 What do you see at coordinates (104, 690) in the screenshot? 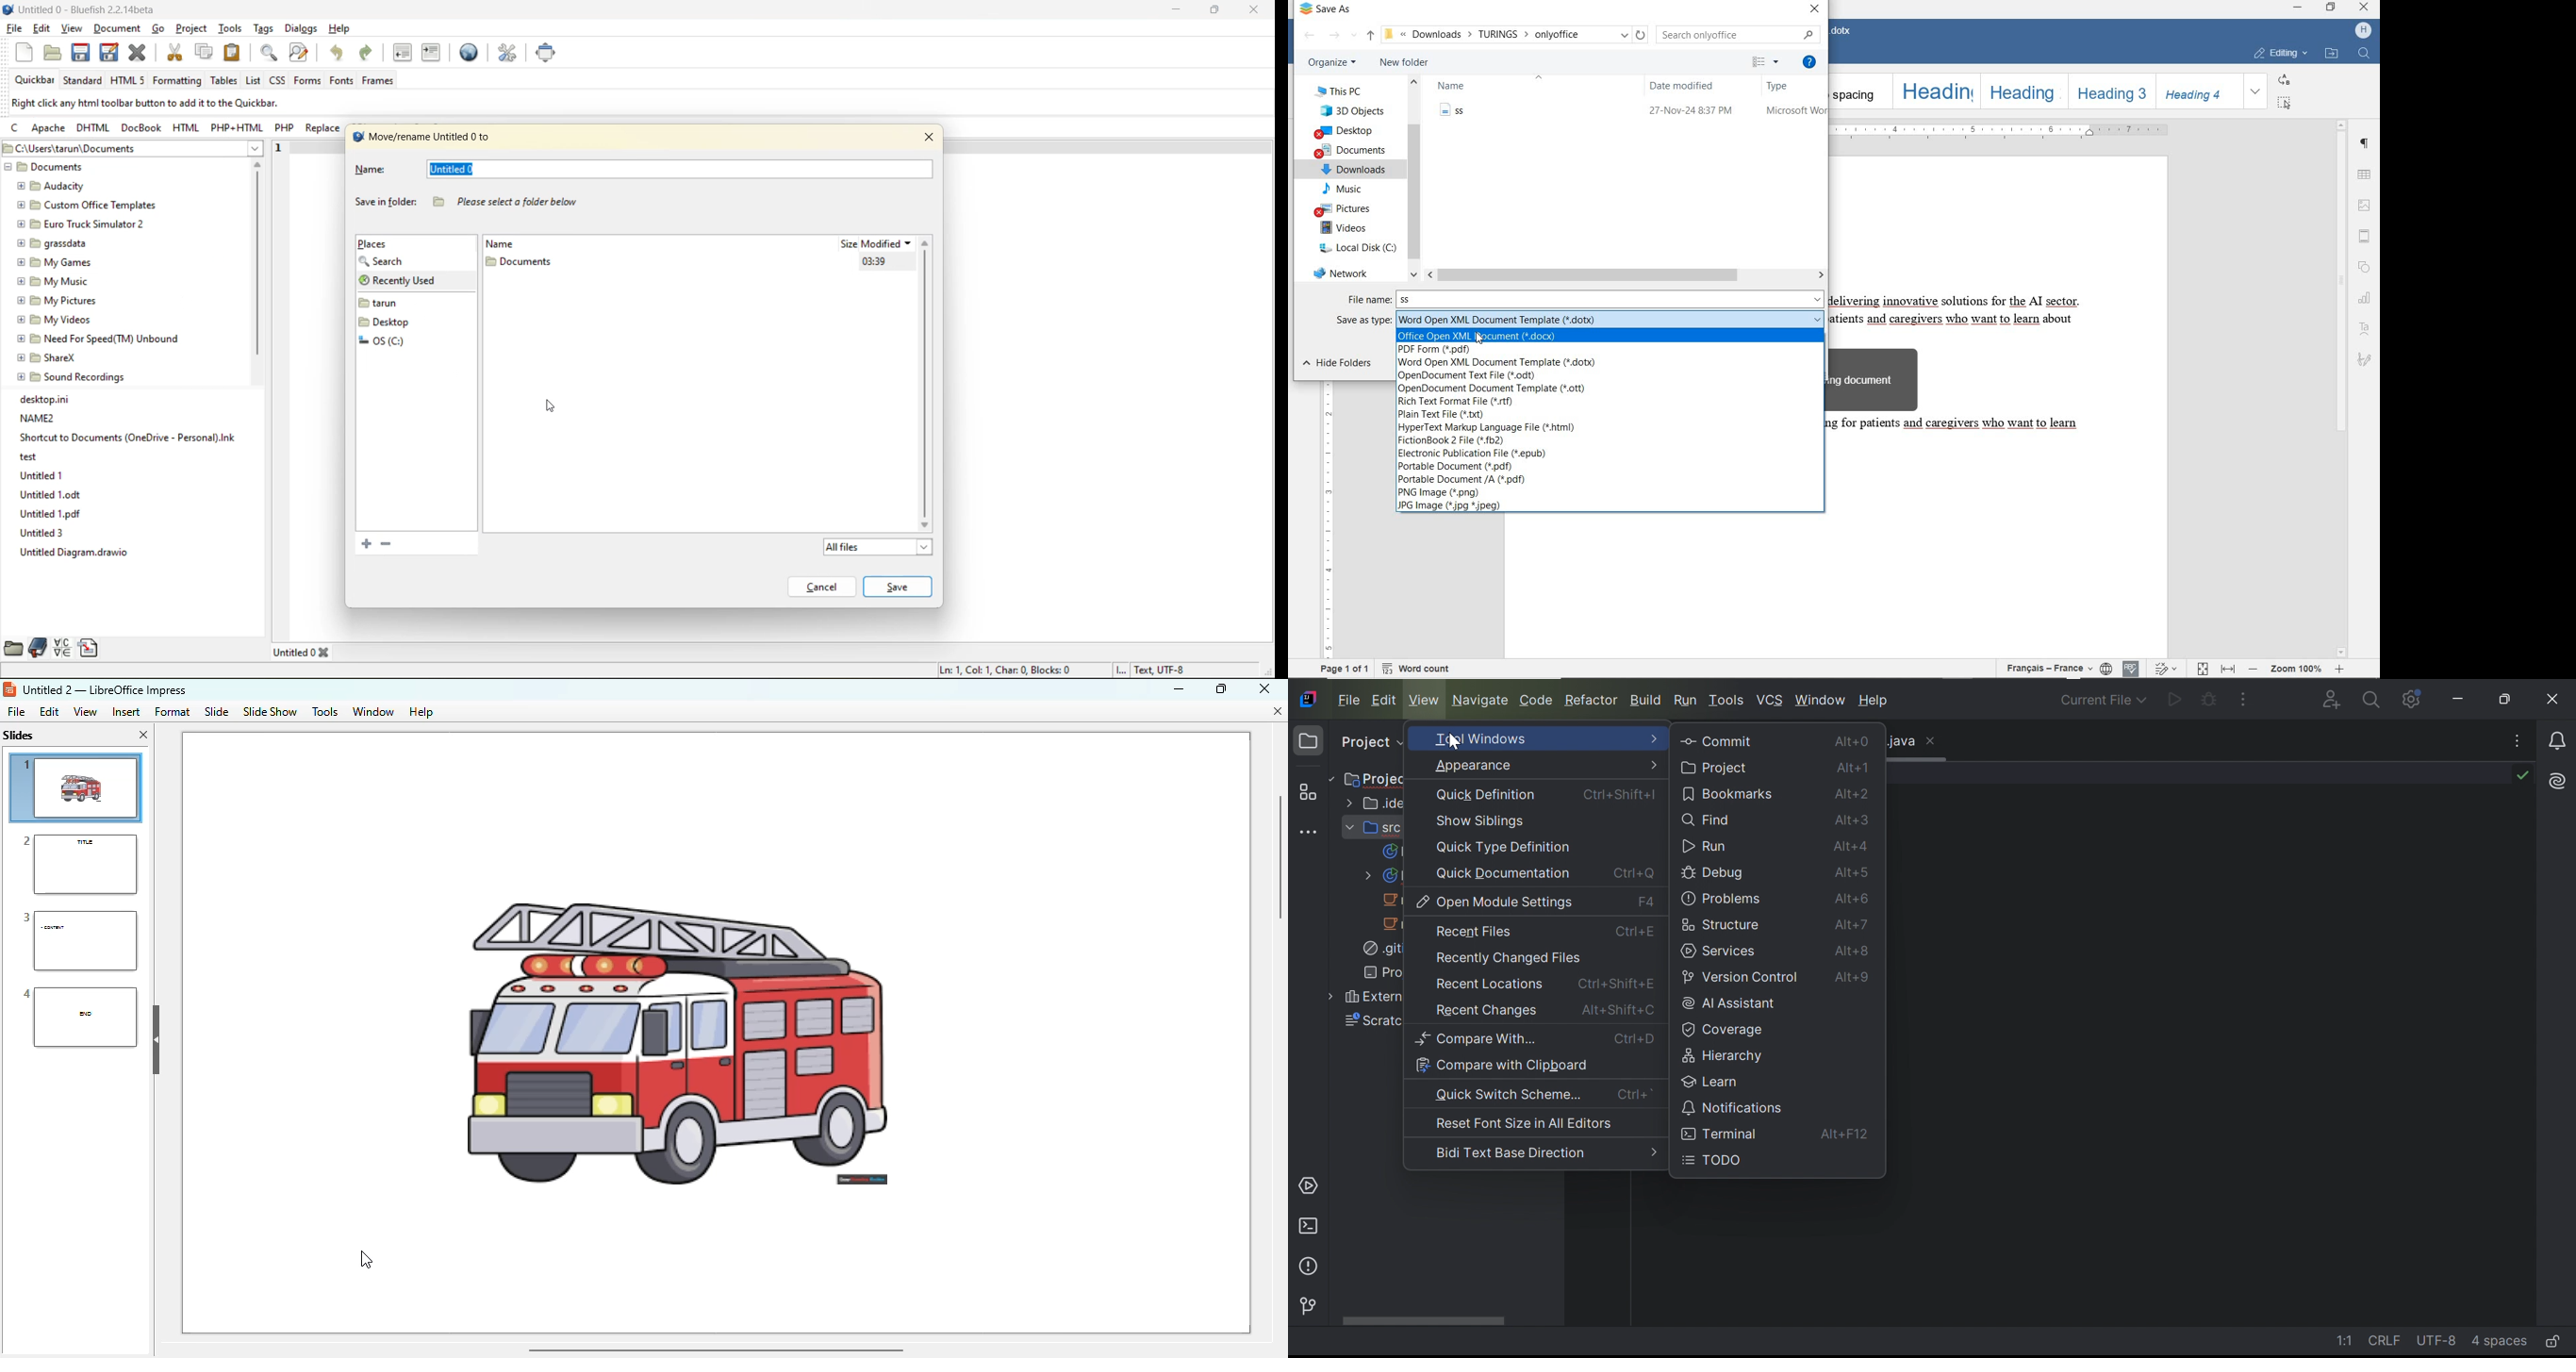
I see `title` at bounding box center [104, 690].